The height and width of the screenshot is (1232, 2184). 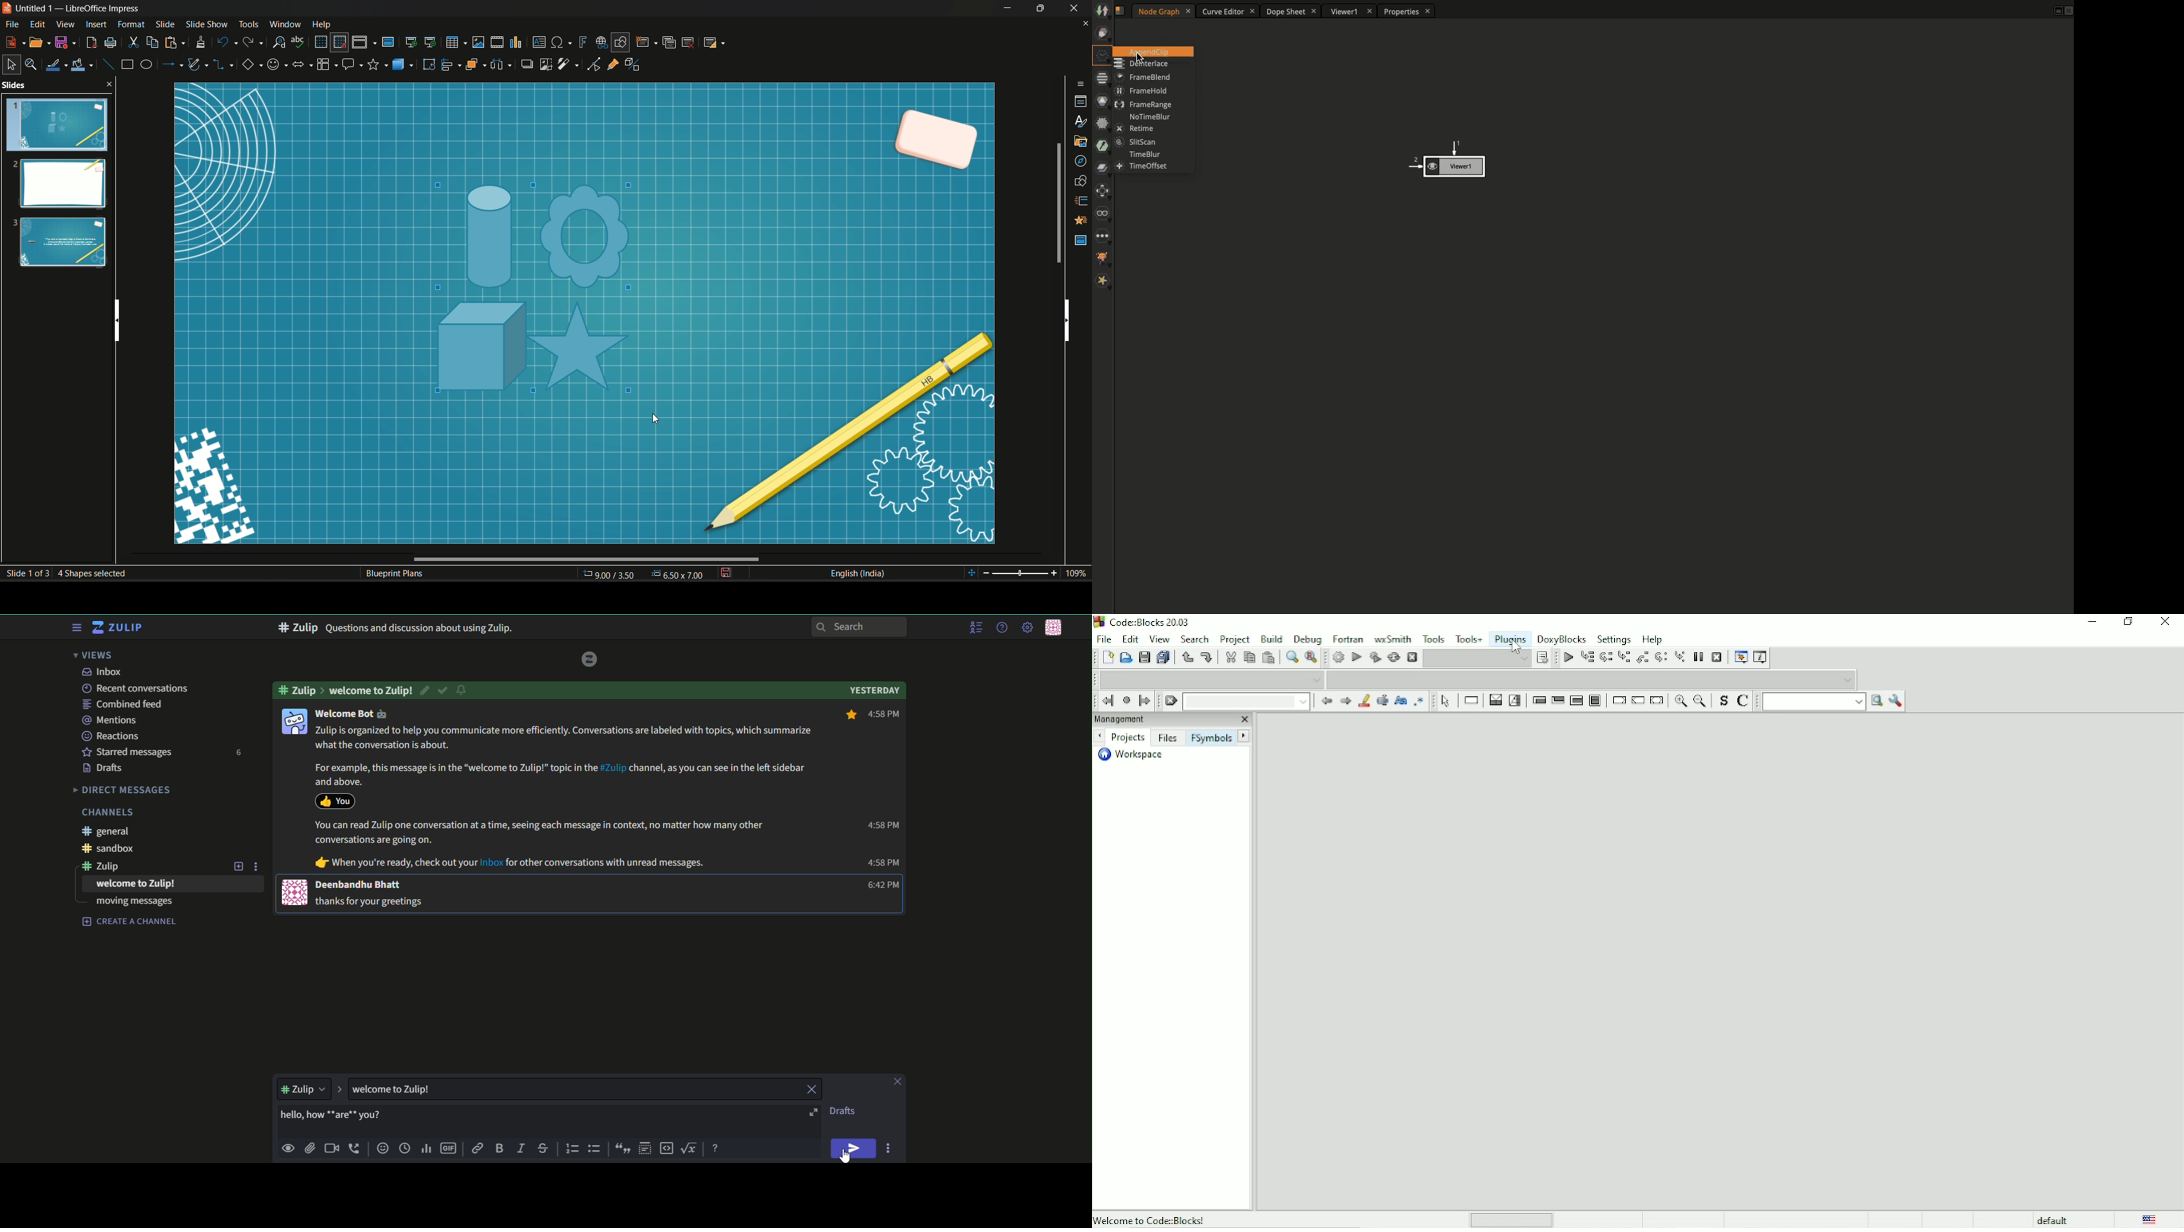 I want to click on Break instruction, so click(x=1618, y=701).